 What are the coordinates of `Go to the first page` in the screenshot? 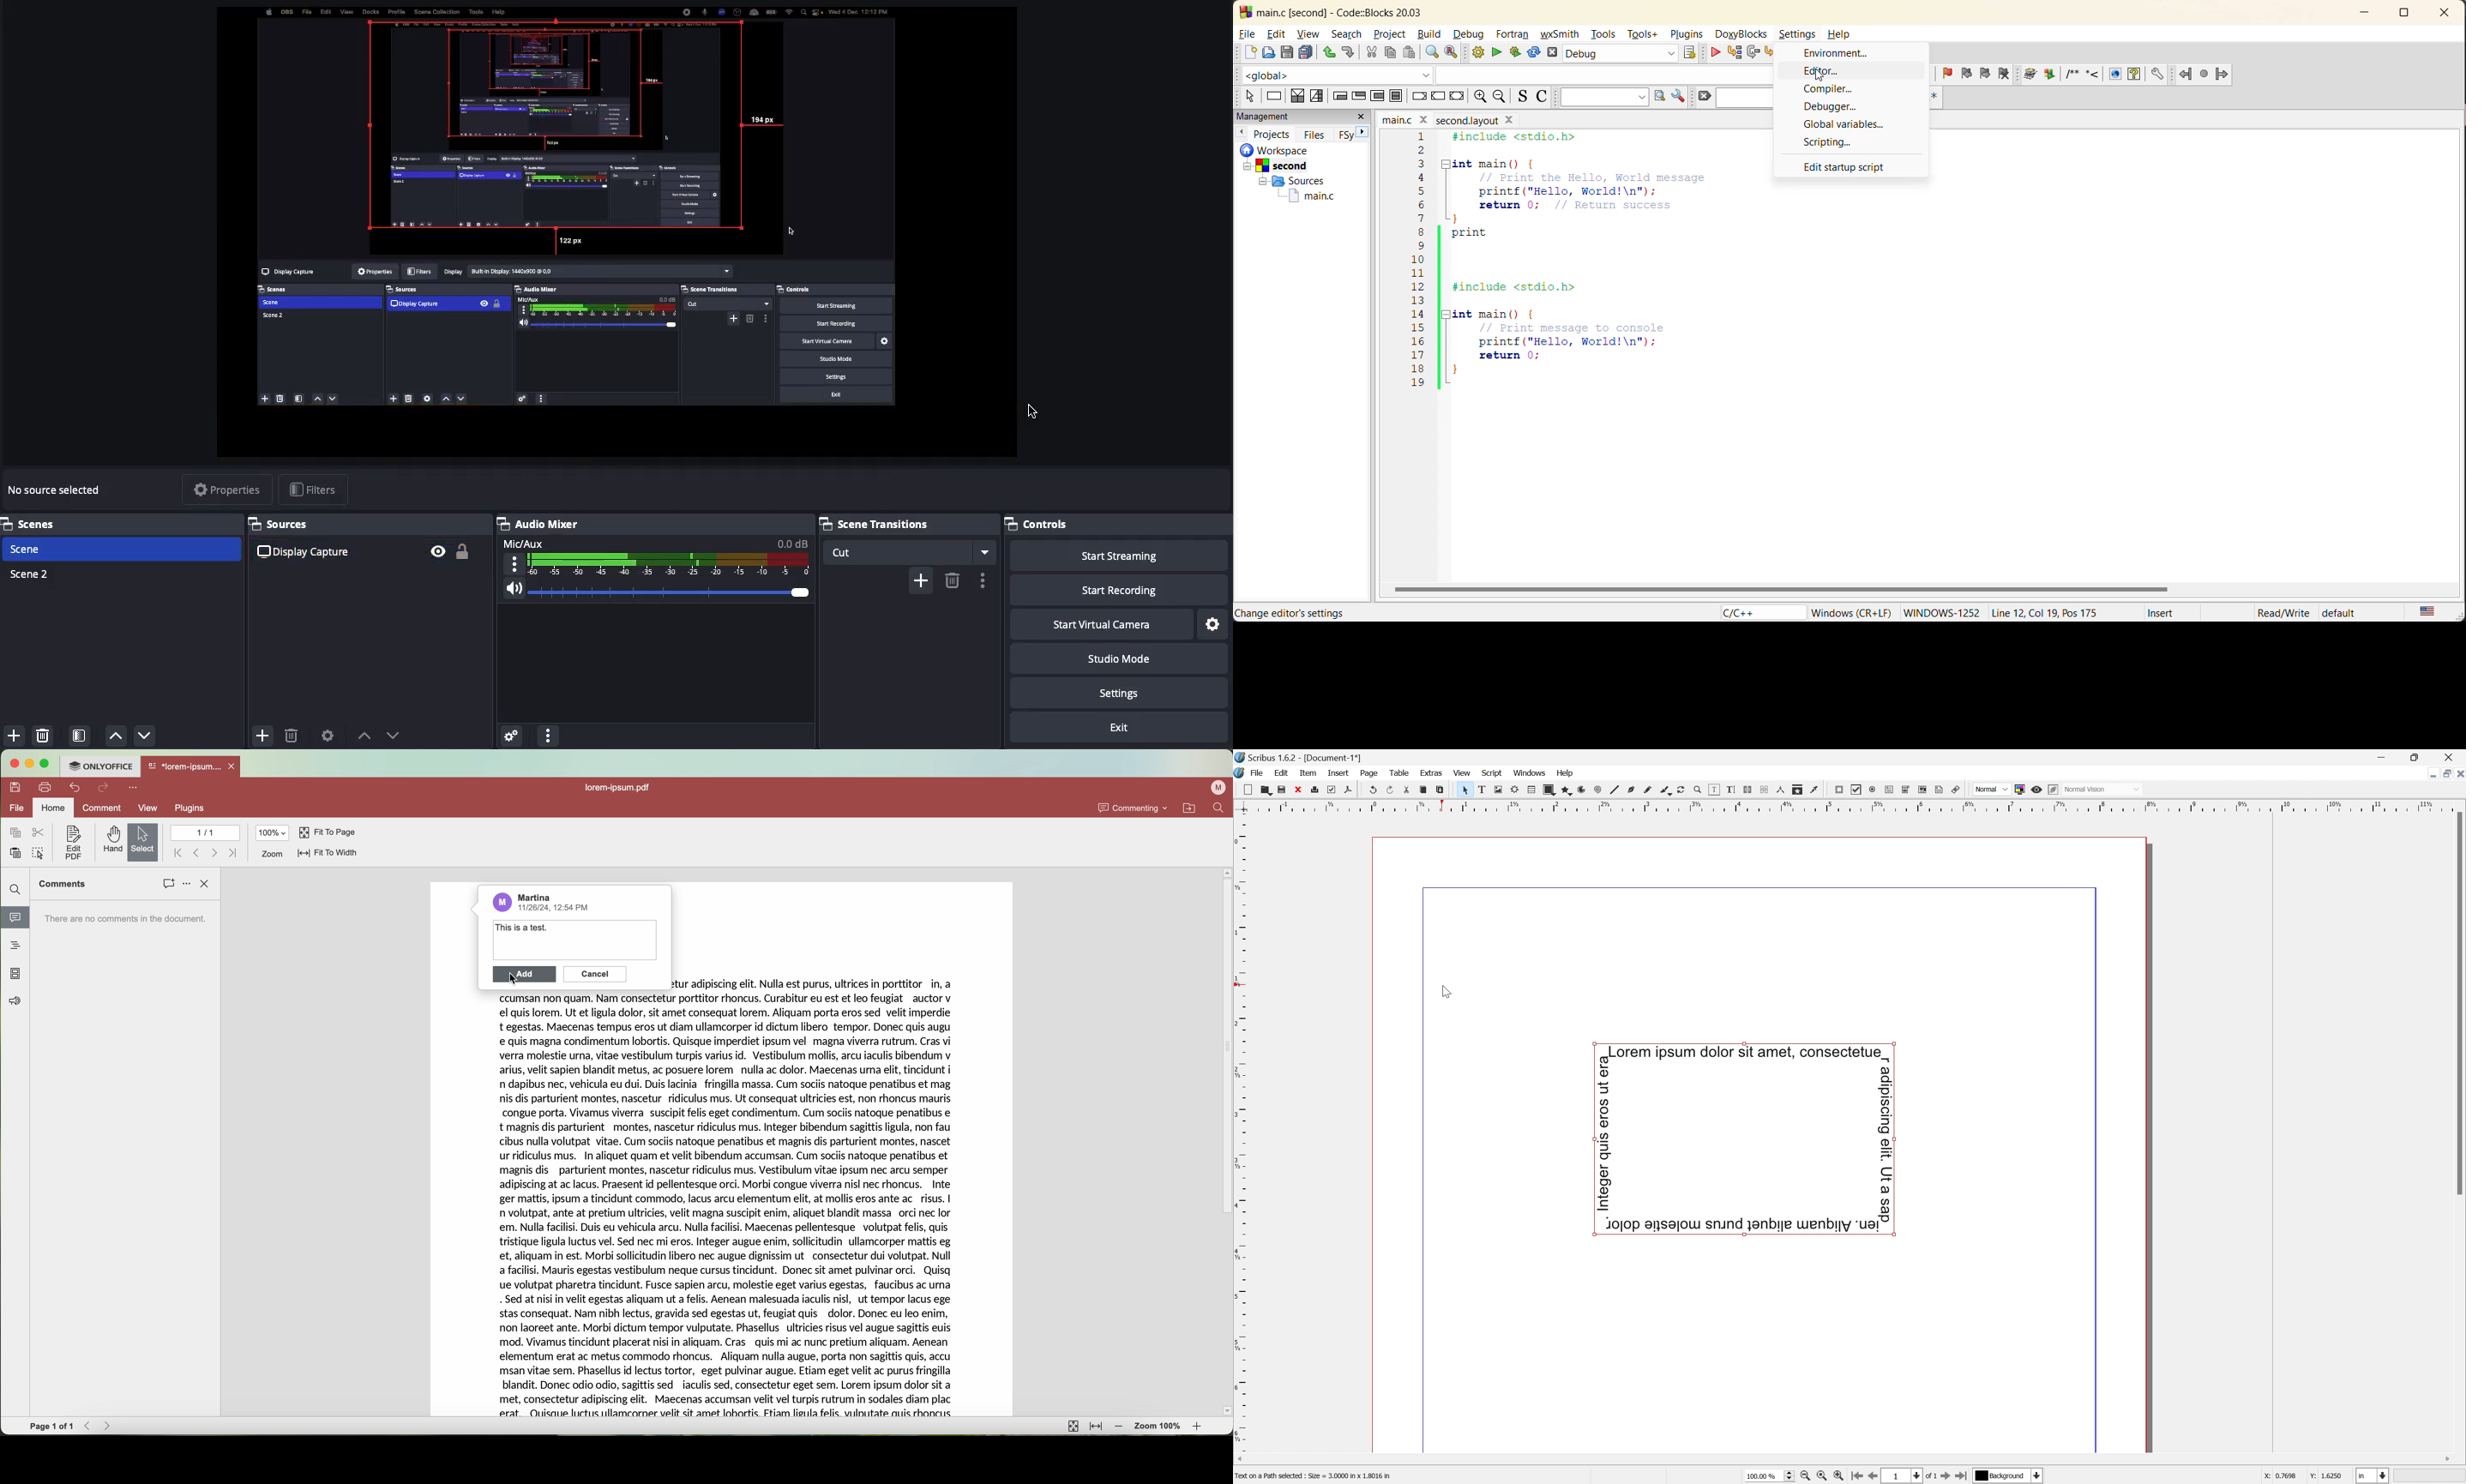 It's located at (1858, 1477).